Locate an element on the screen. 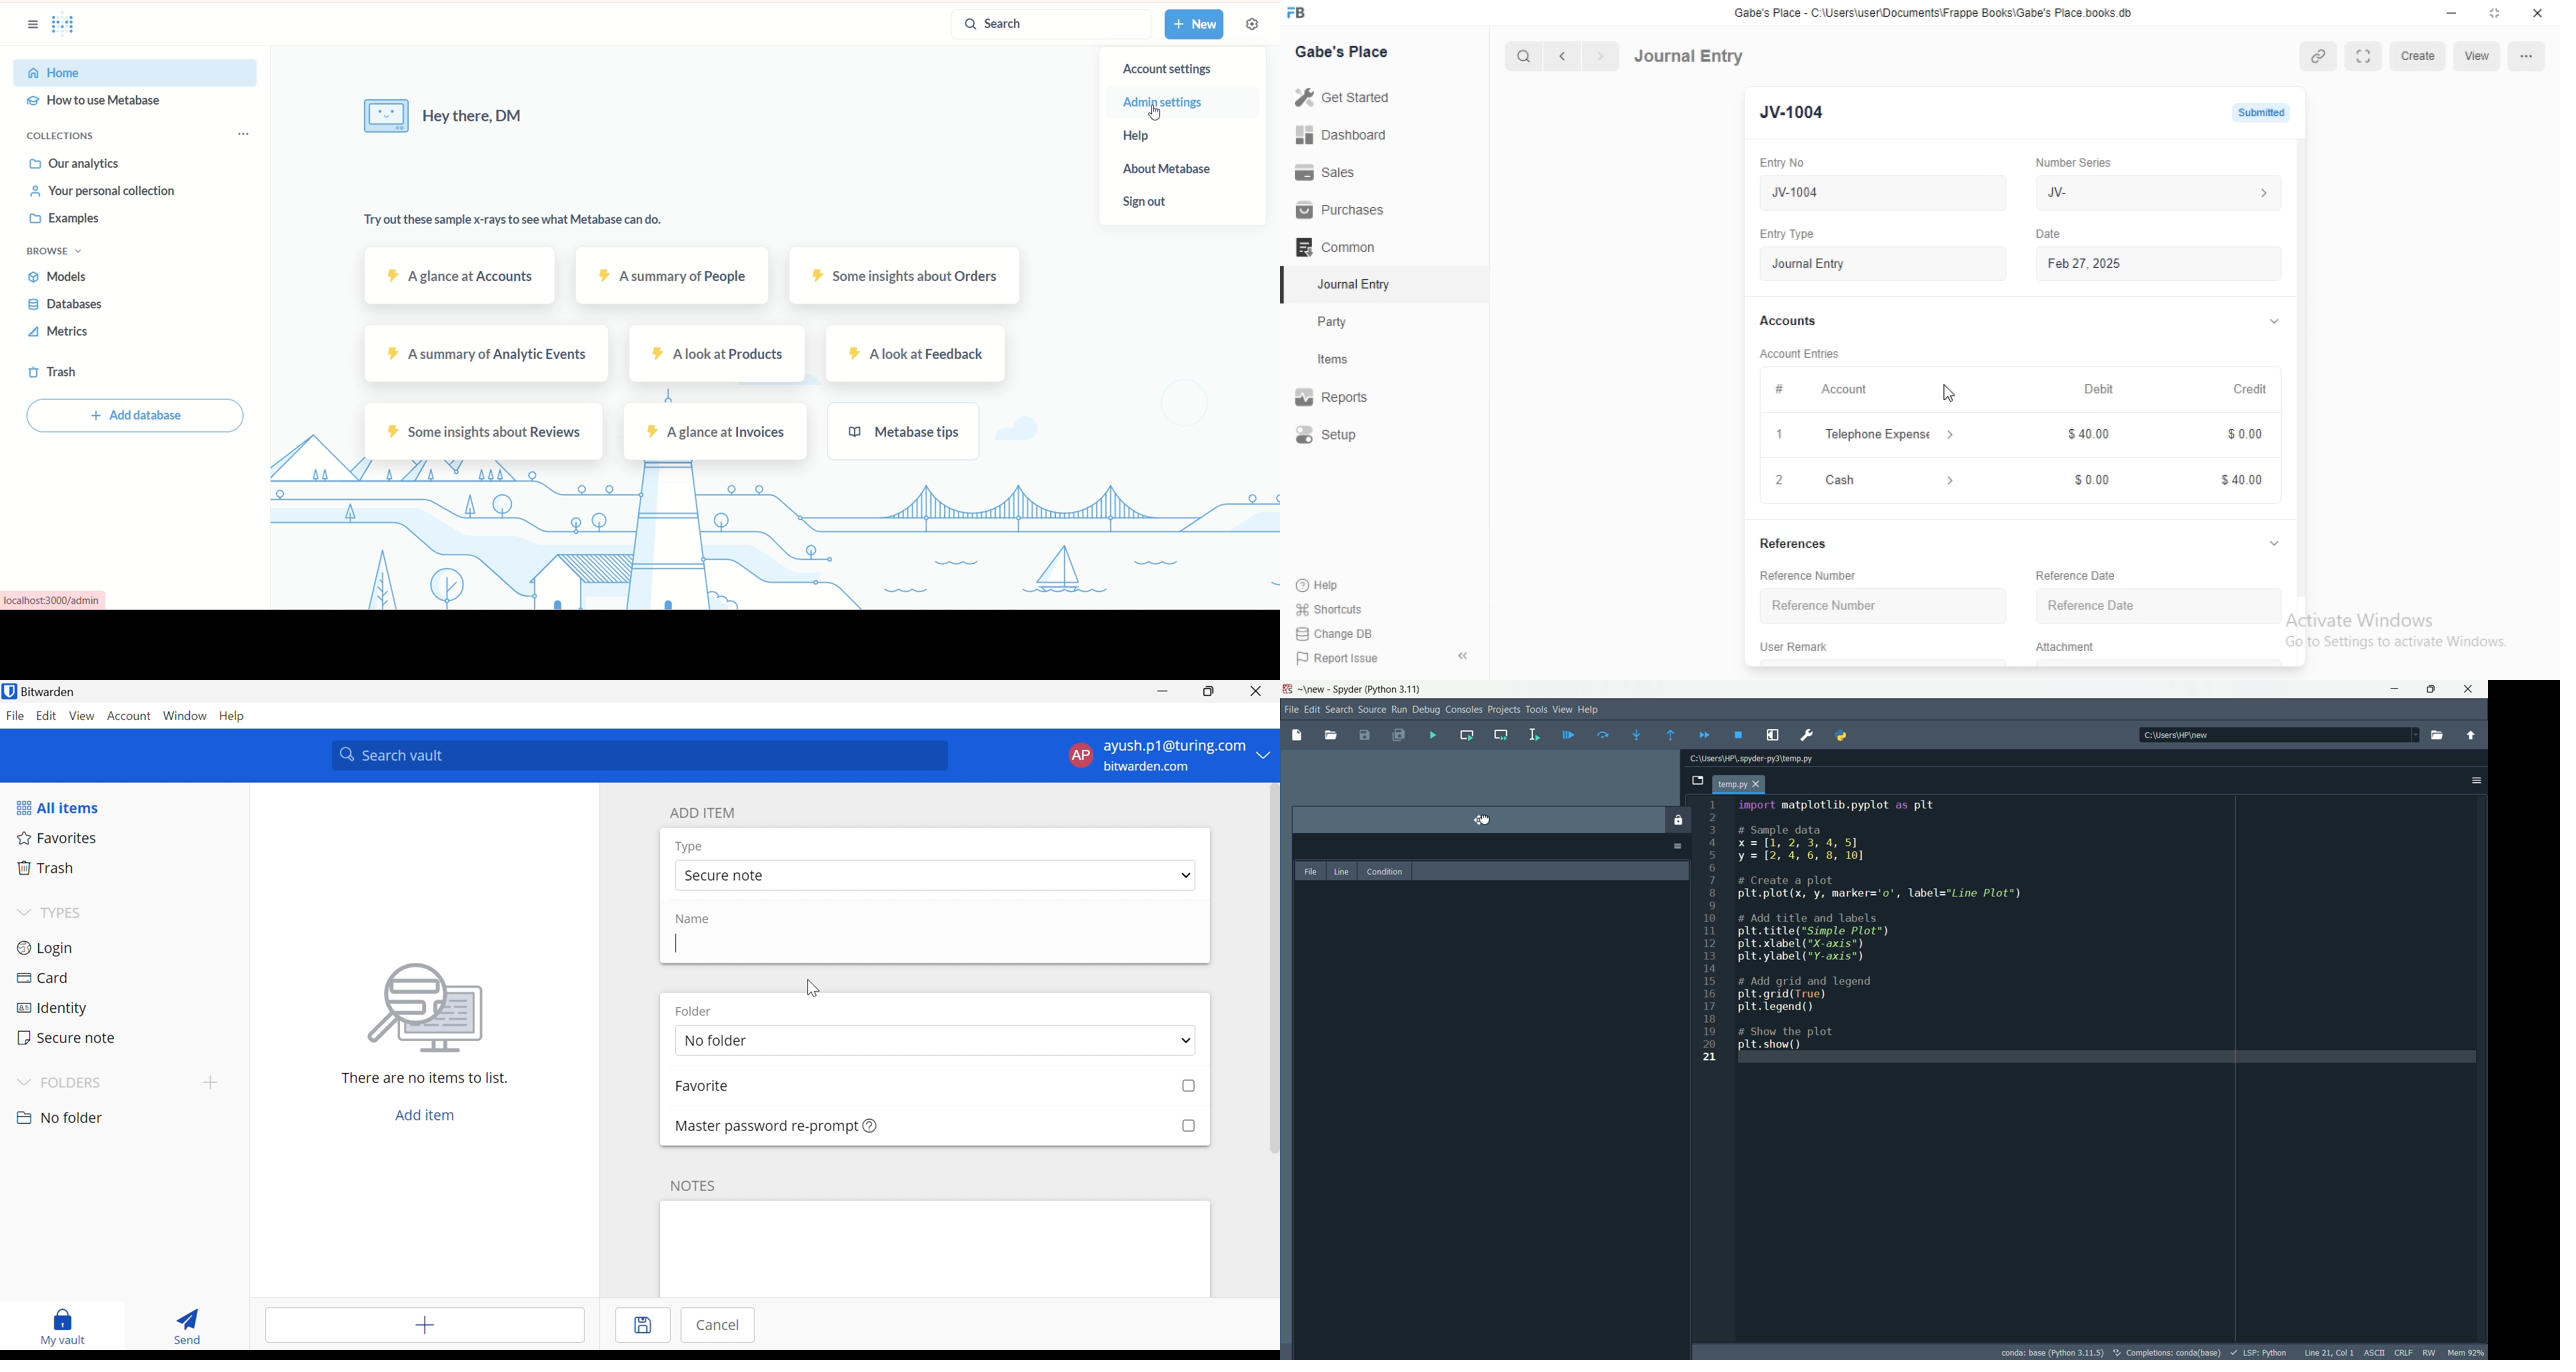 This screenshot has width=2576, height=1372. parent directory is located at coordinates (2473, 736).